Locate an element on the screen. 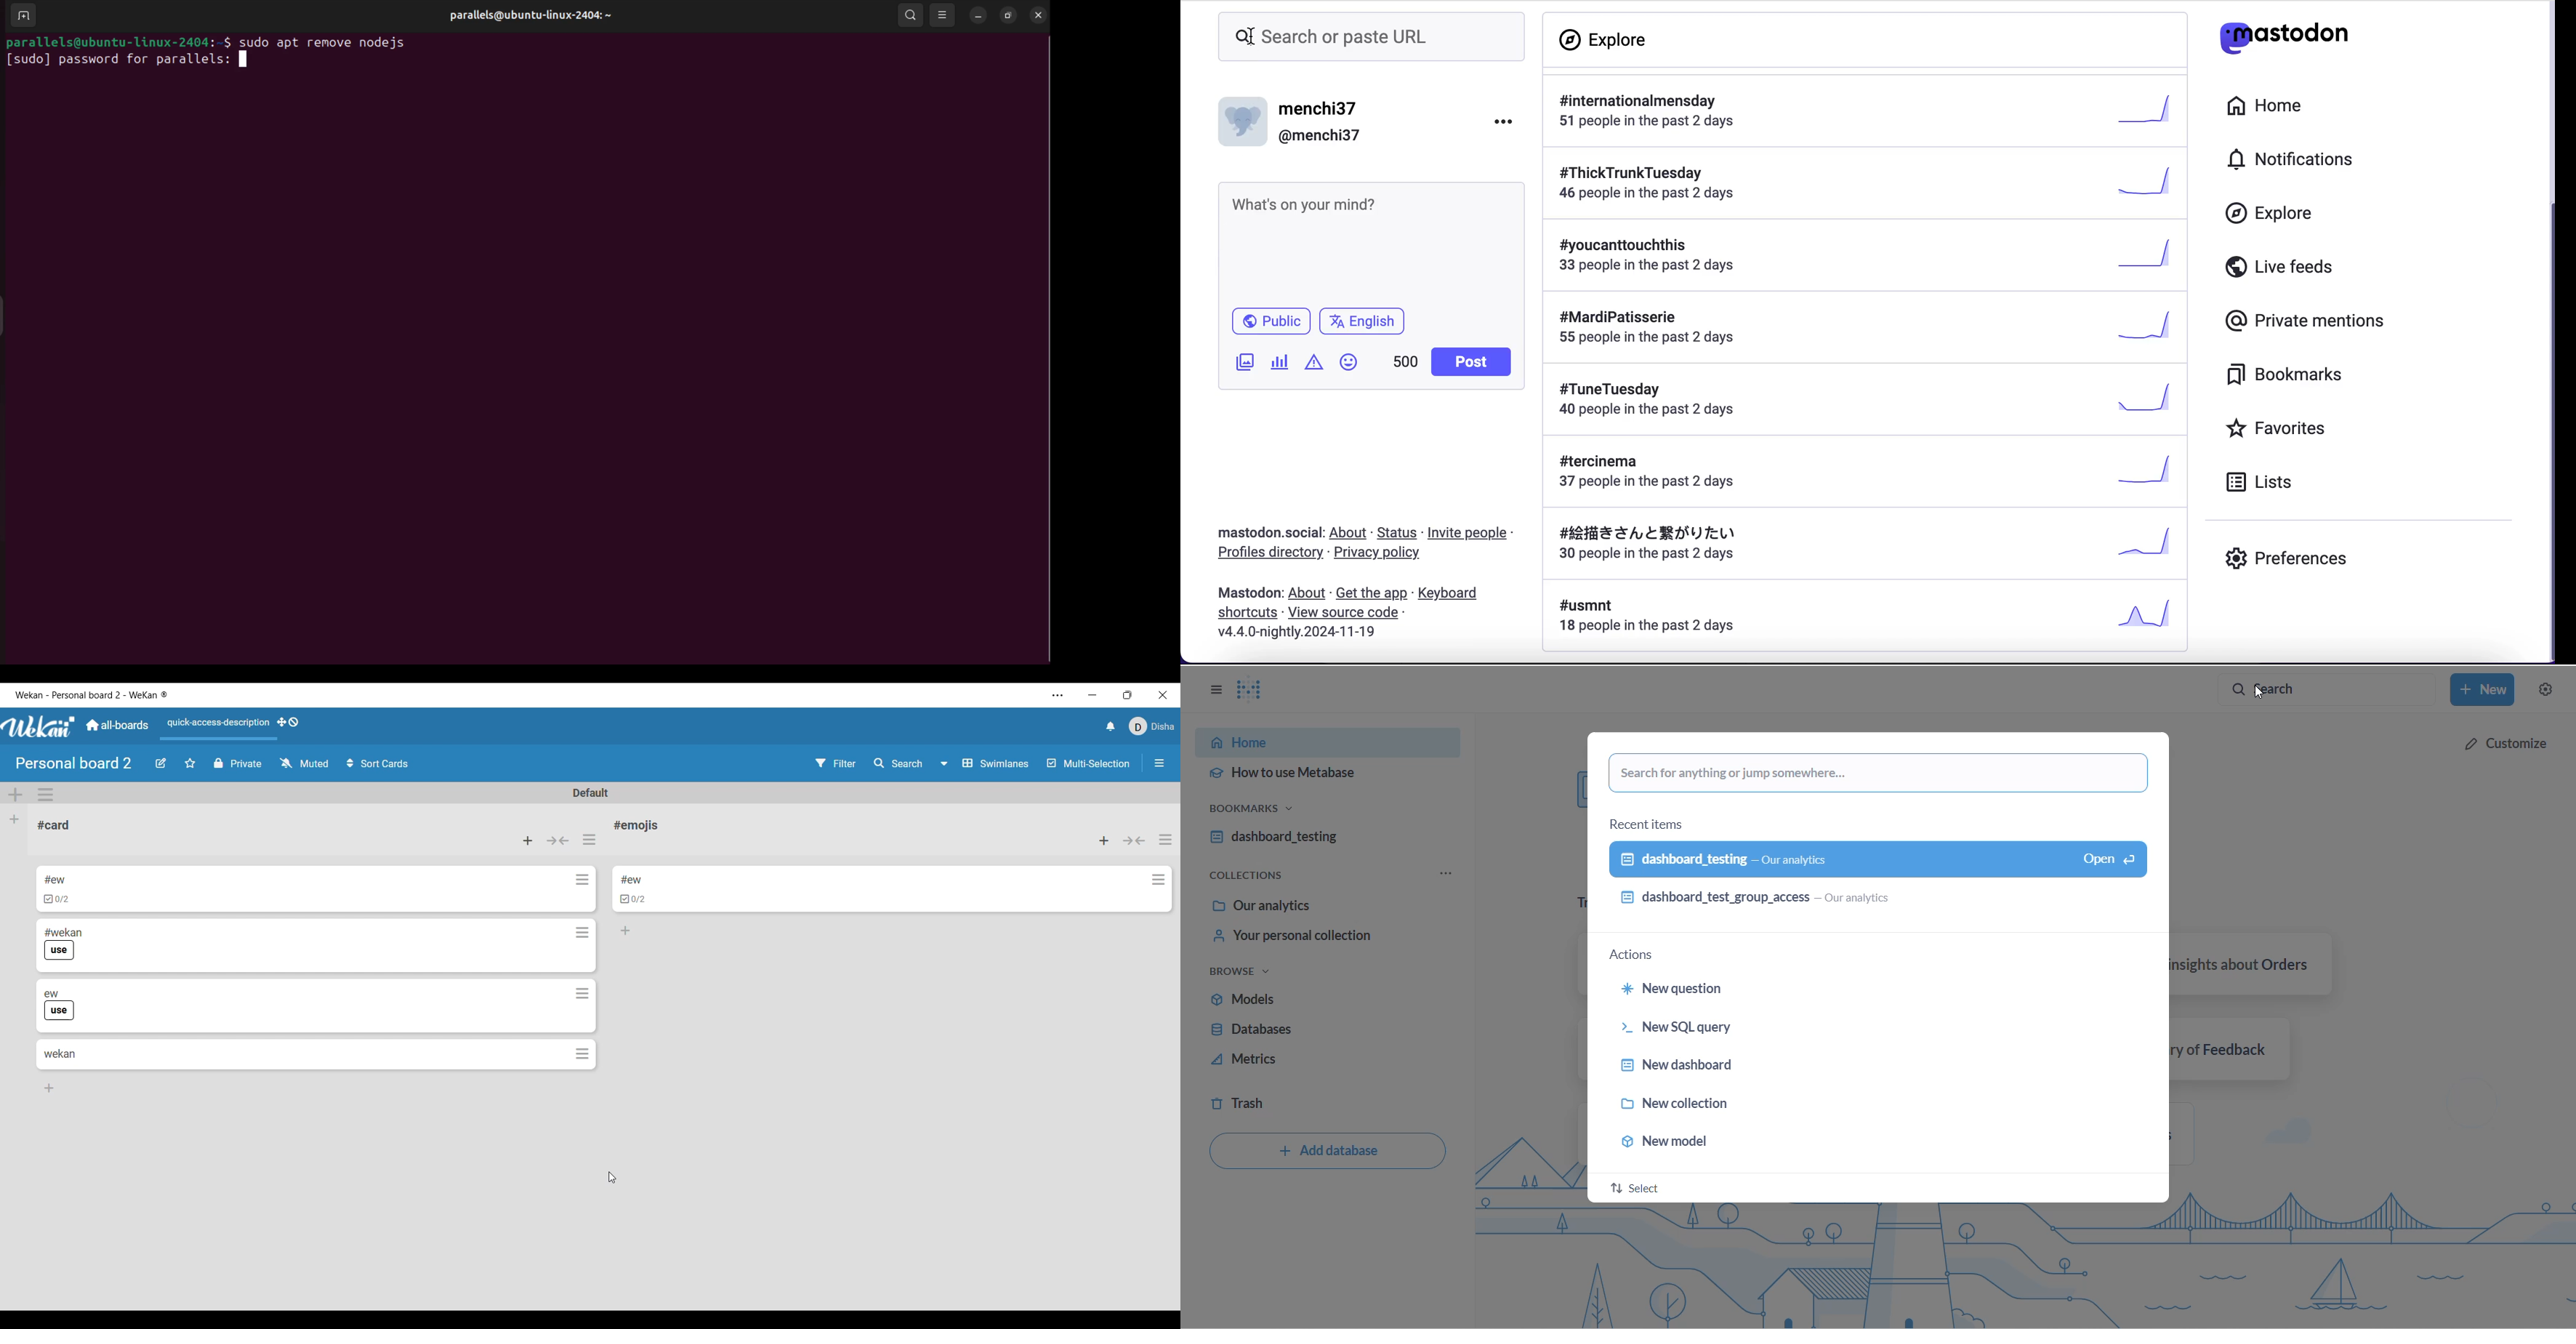 Image resolution: width=2576 pixels, height=1344 pixels. Options is located at coordinates (1156, 884).